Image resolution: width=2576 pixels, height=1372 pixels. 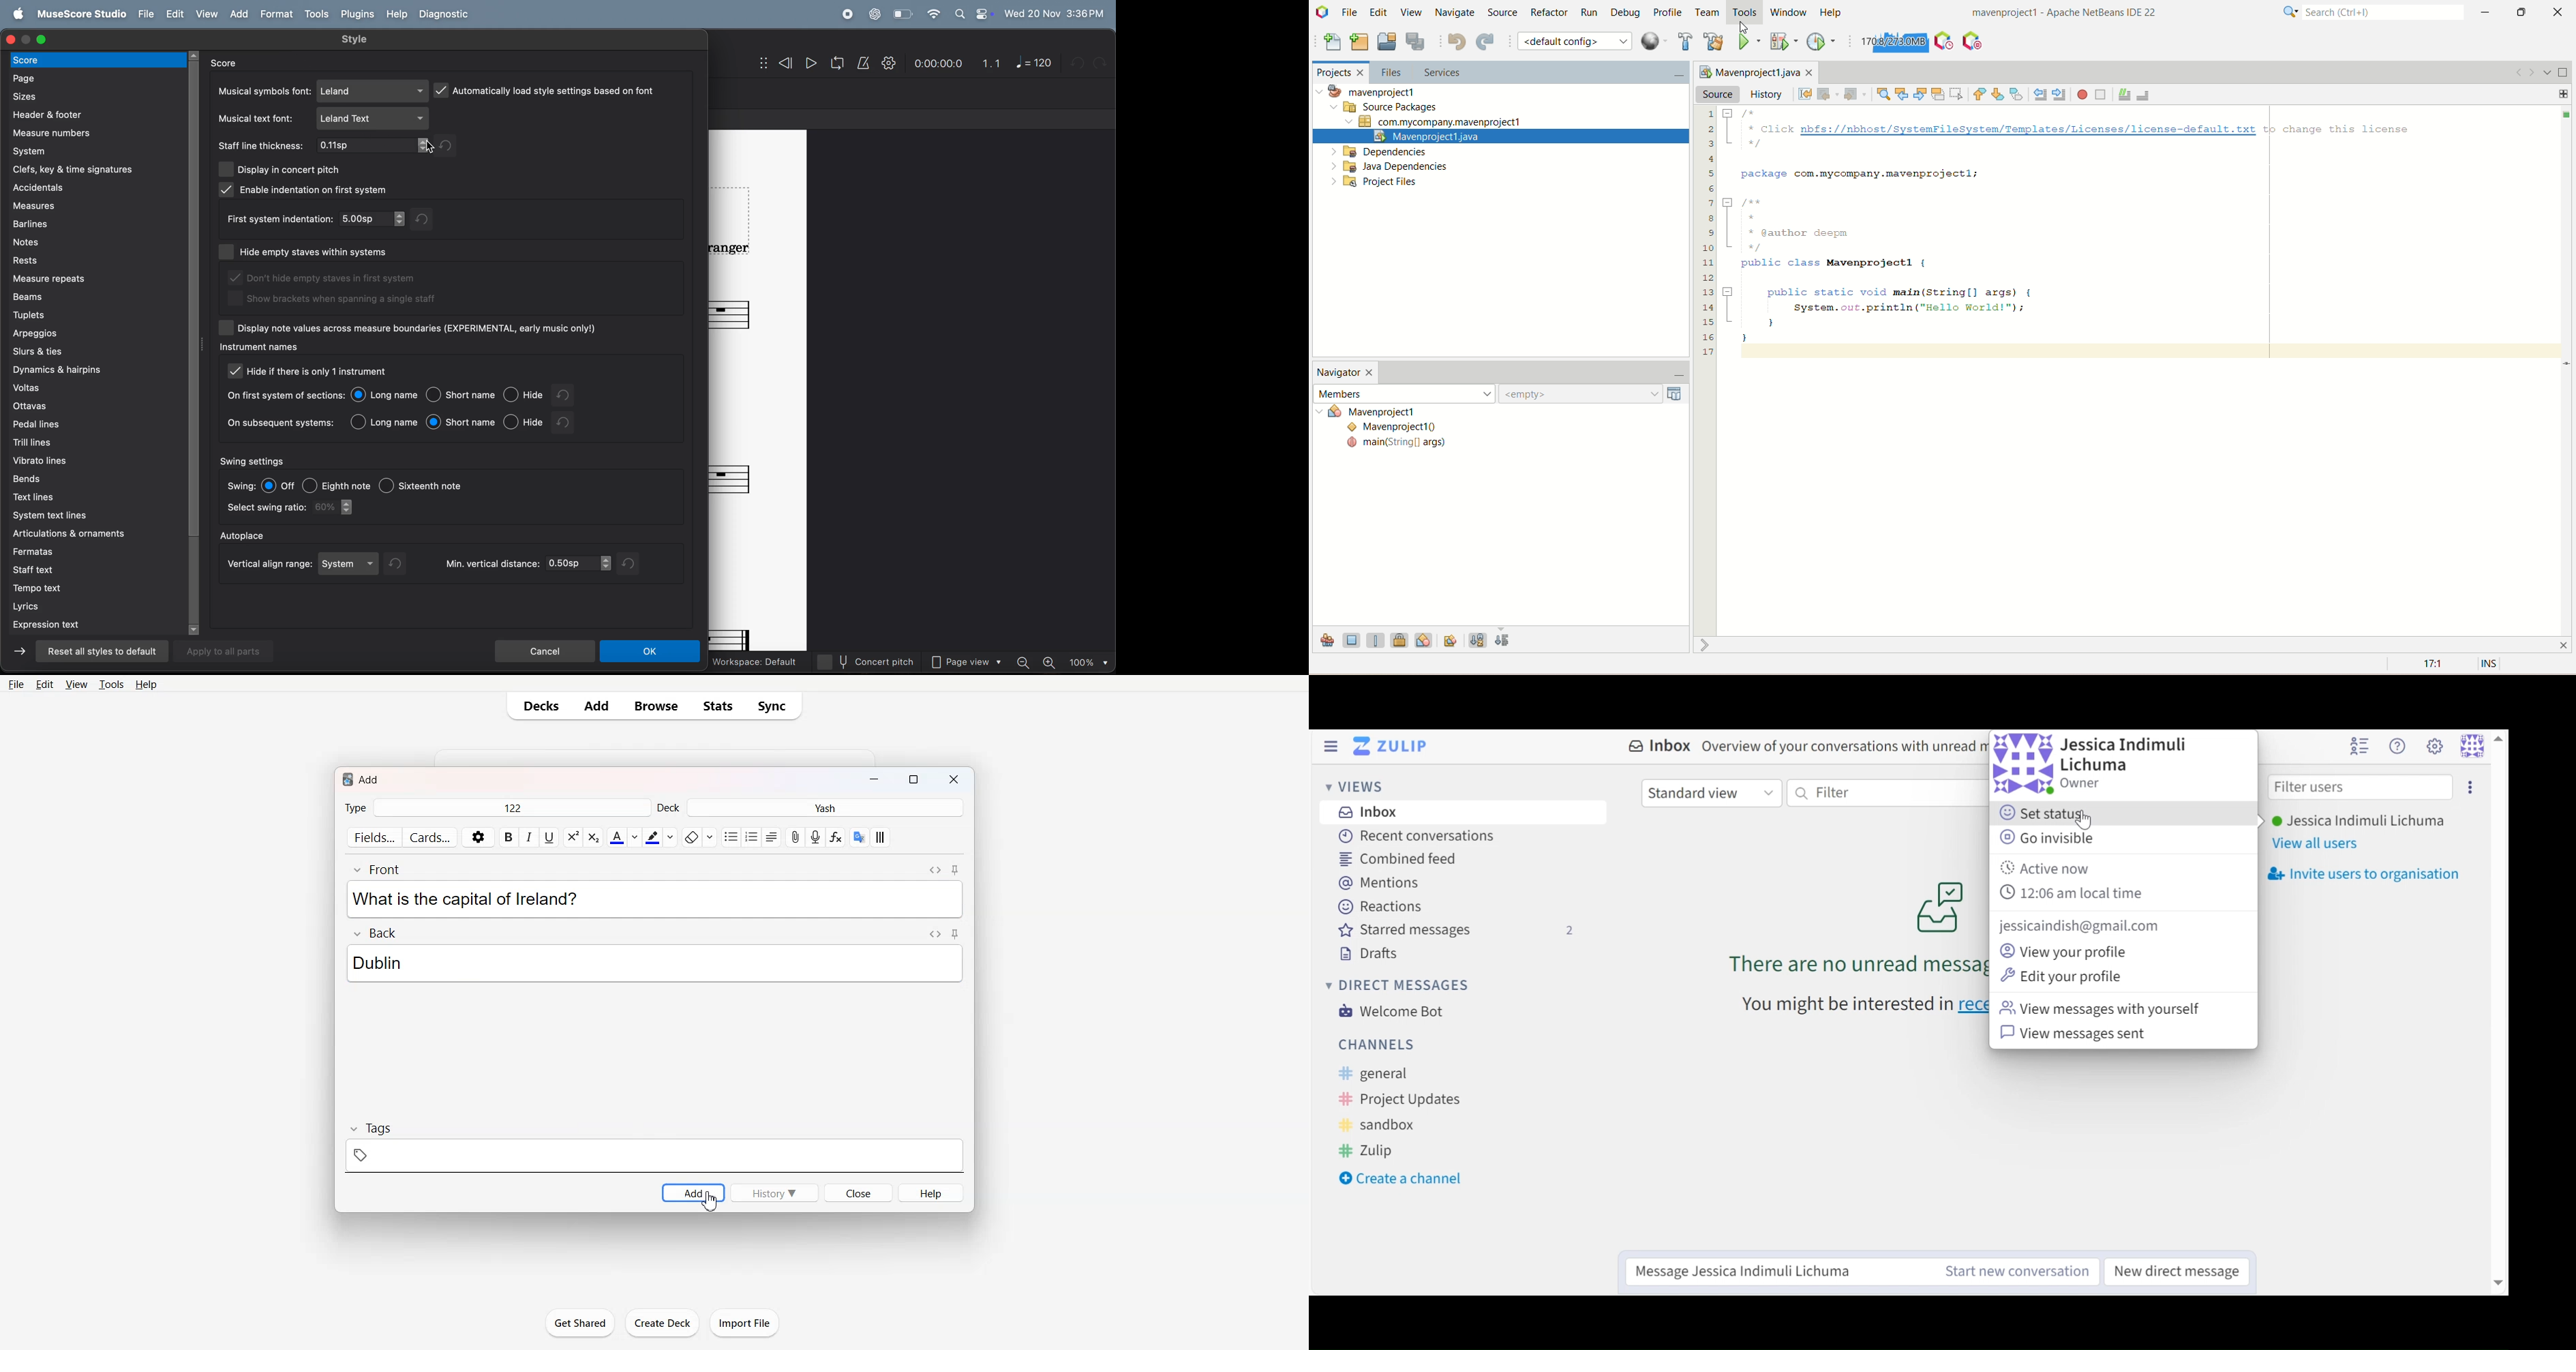 I want to click on Remove Format, so click(x=699, y=837).